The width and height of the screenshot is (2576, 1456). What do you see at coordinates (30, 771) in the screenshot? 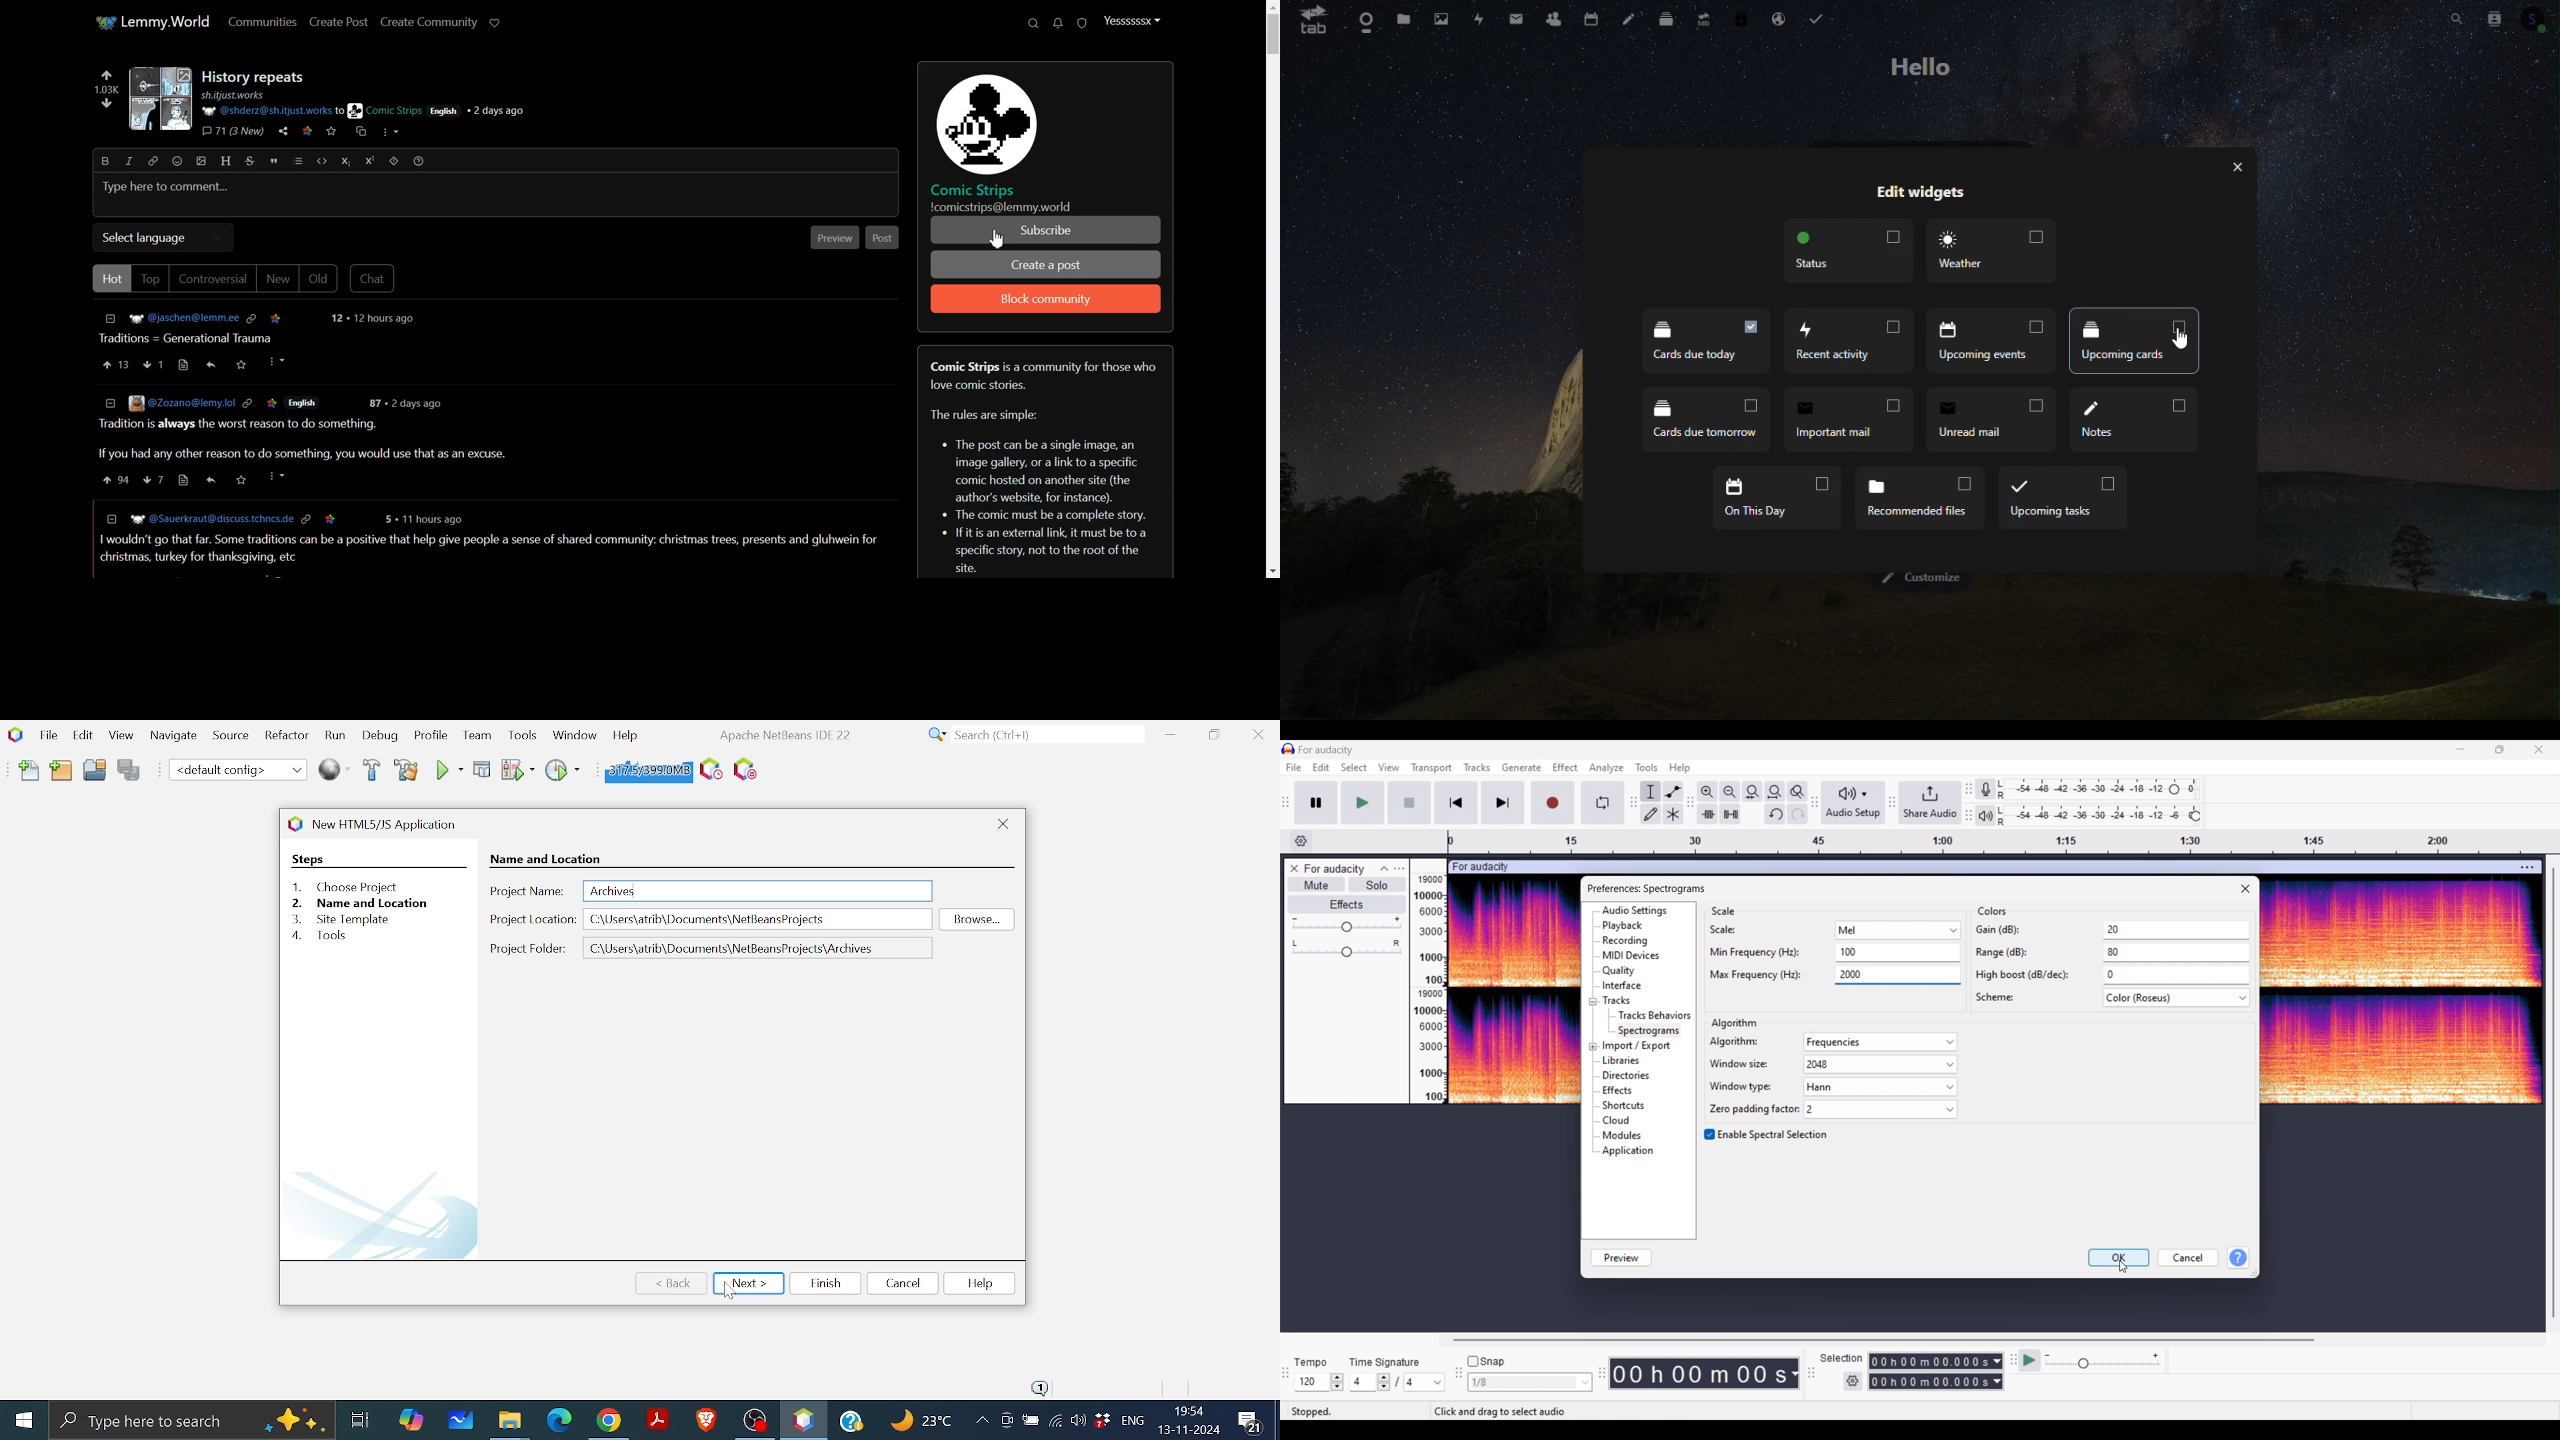
I see `Add file` at bounding box center [30, 771].